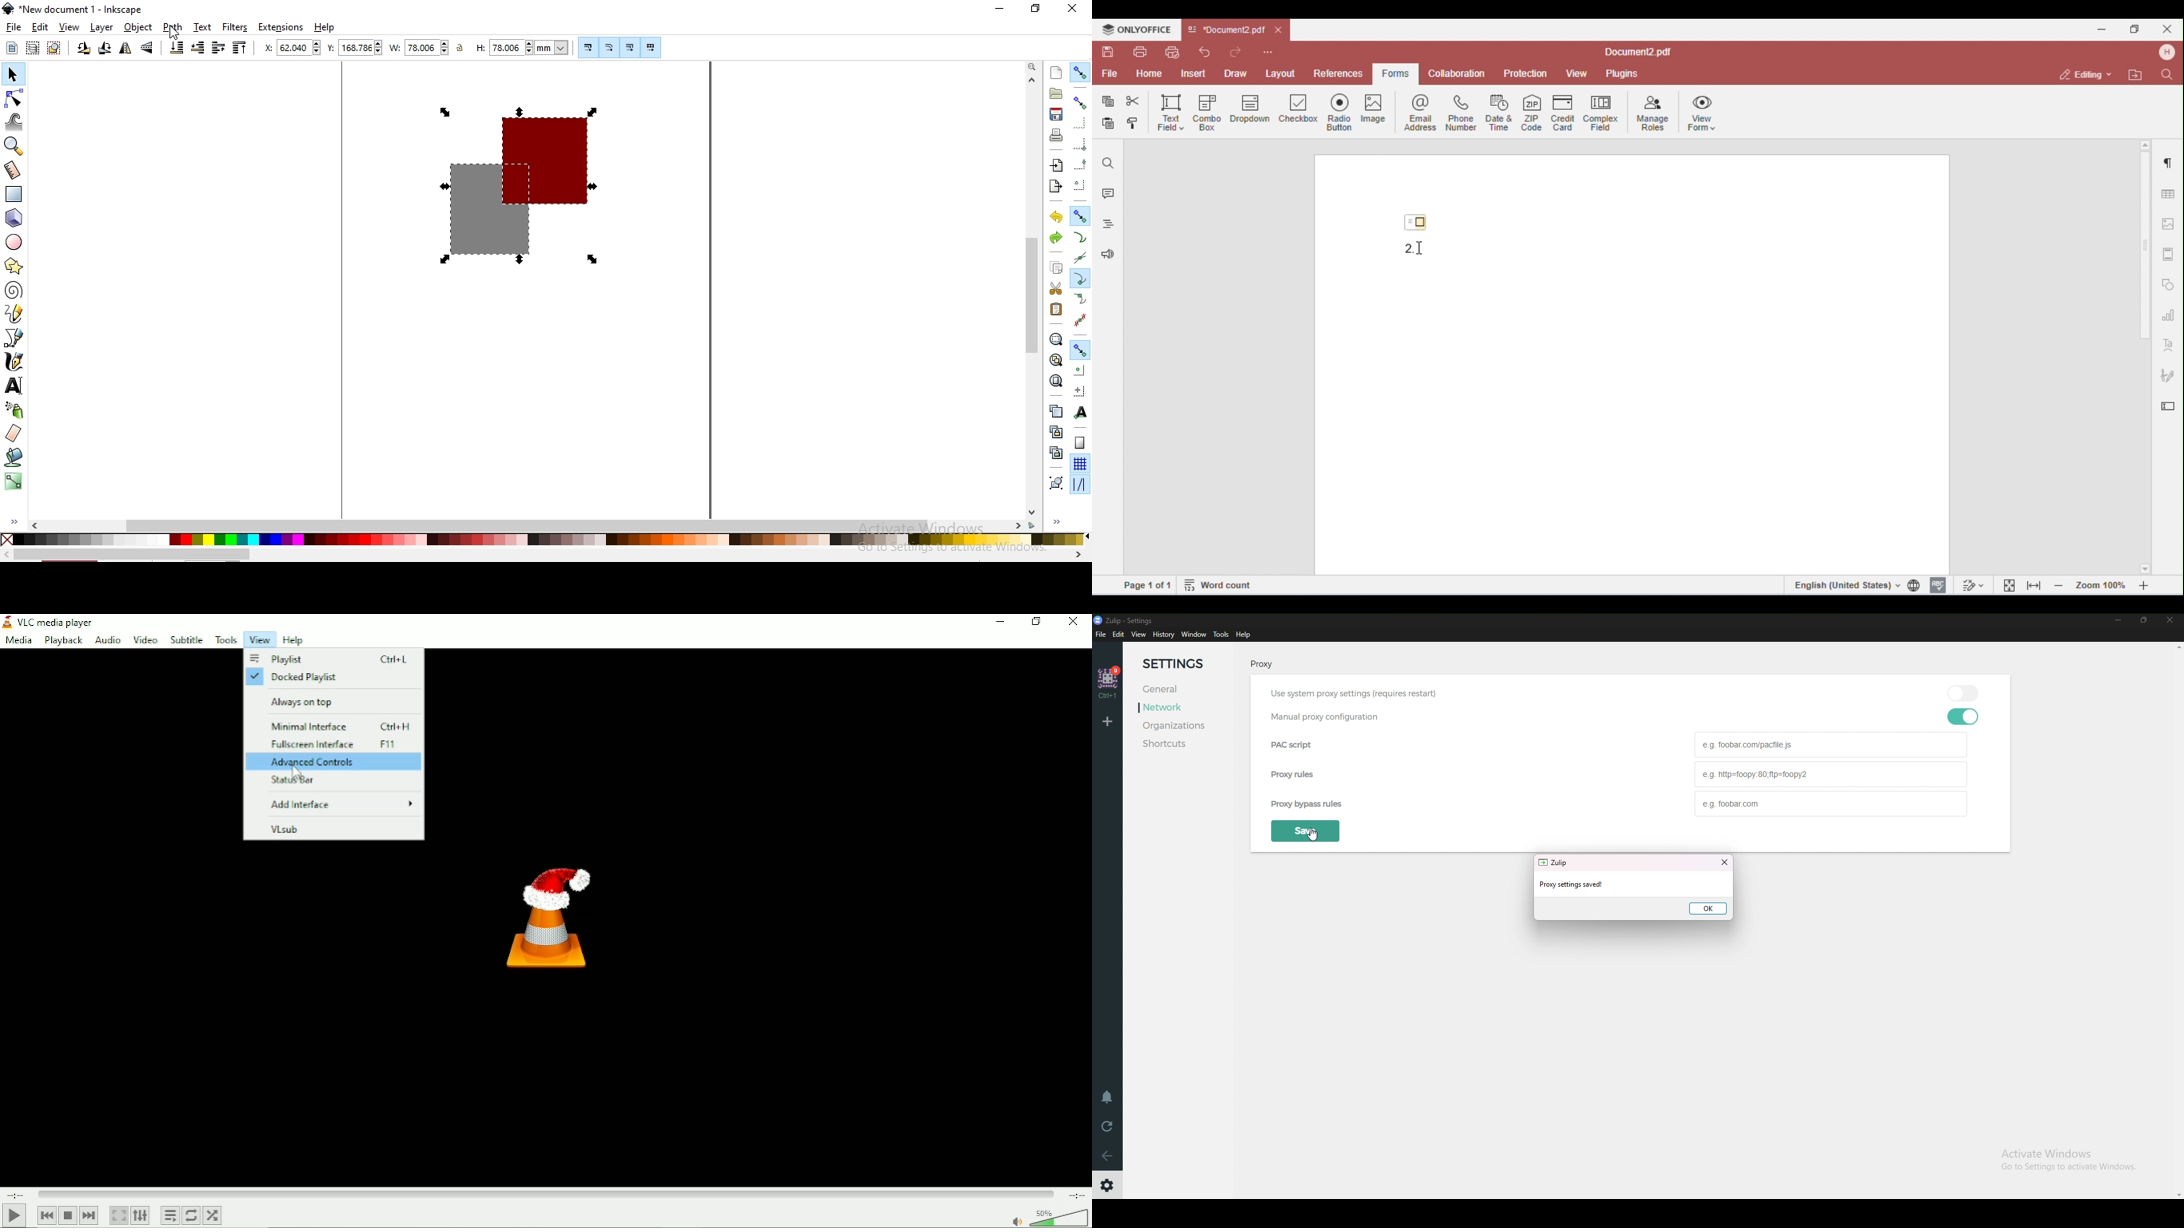 The image size is (2184, 1232). I want to click on zulip, so click(1127, 620).